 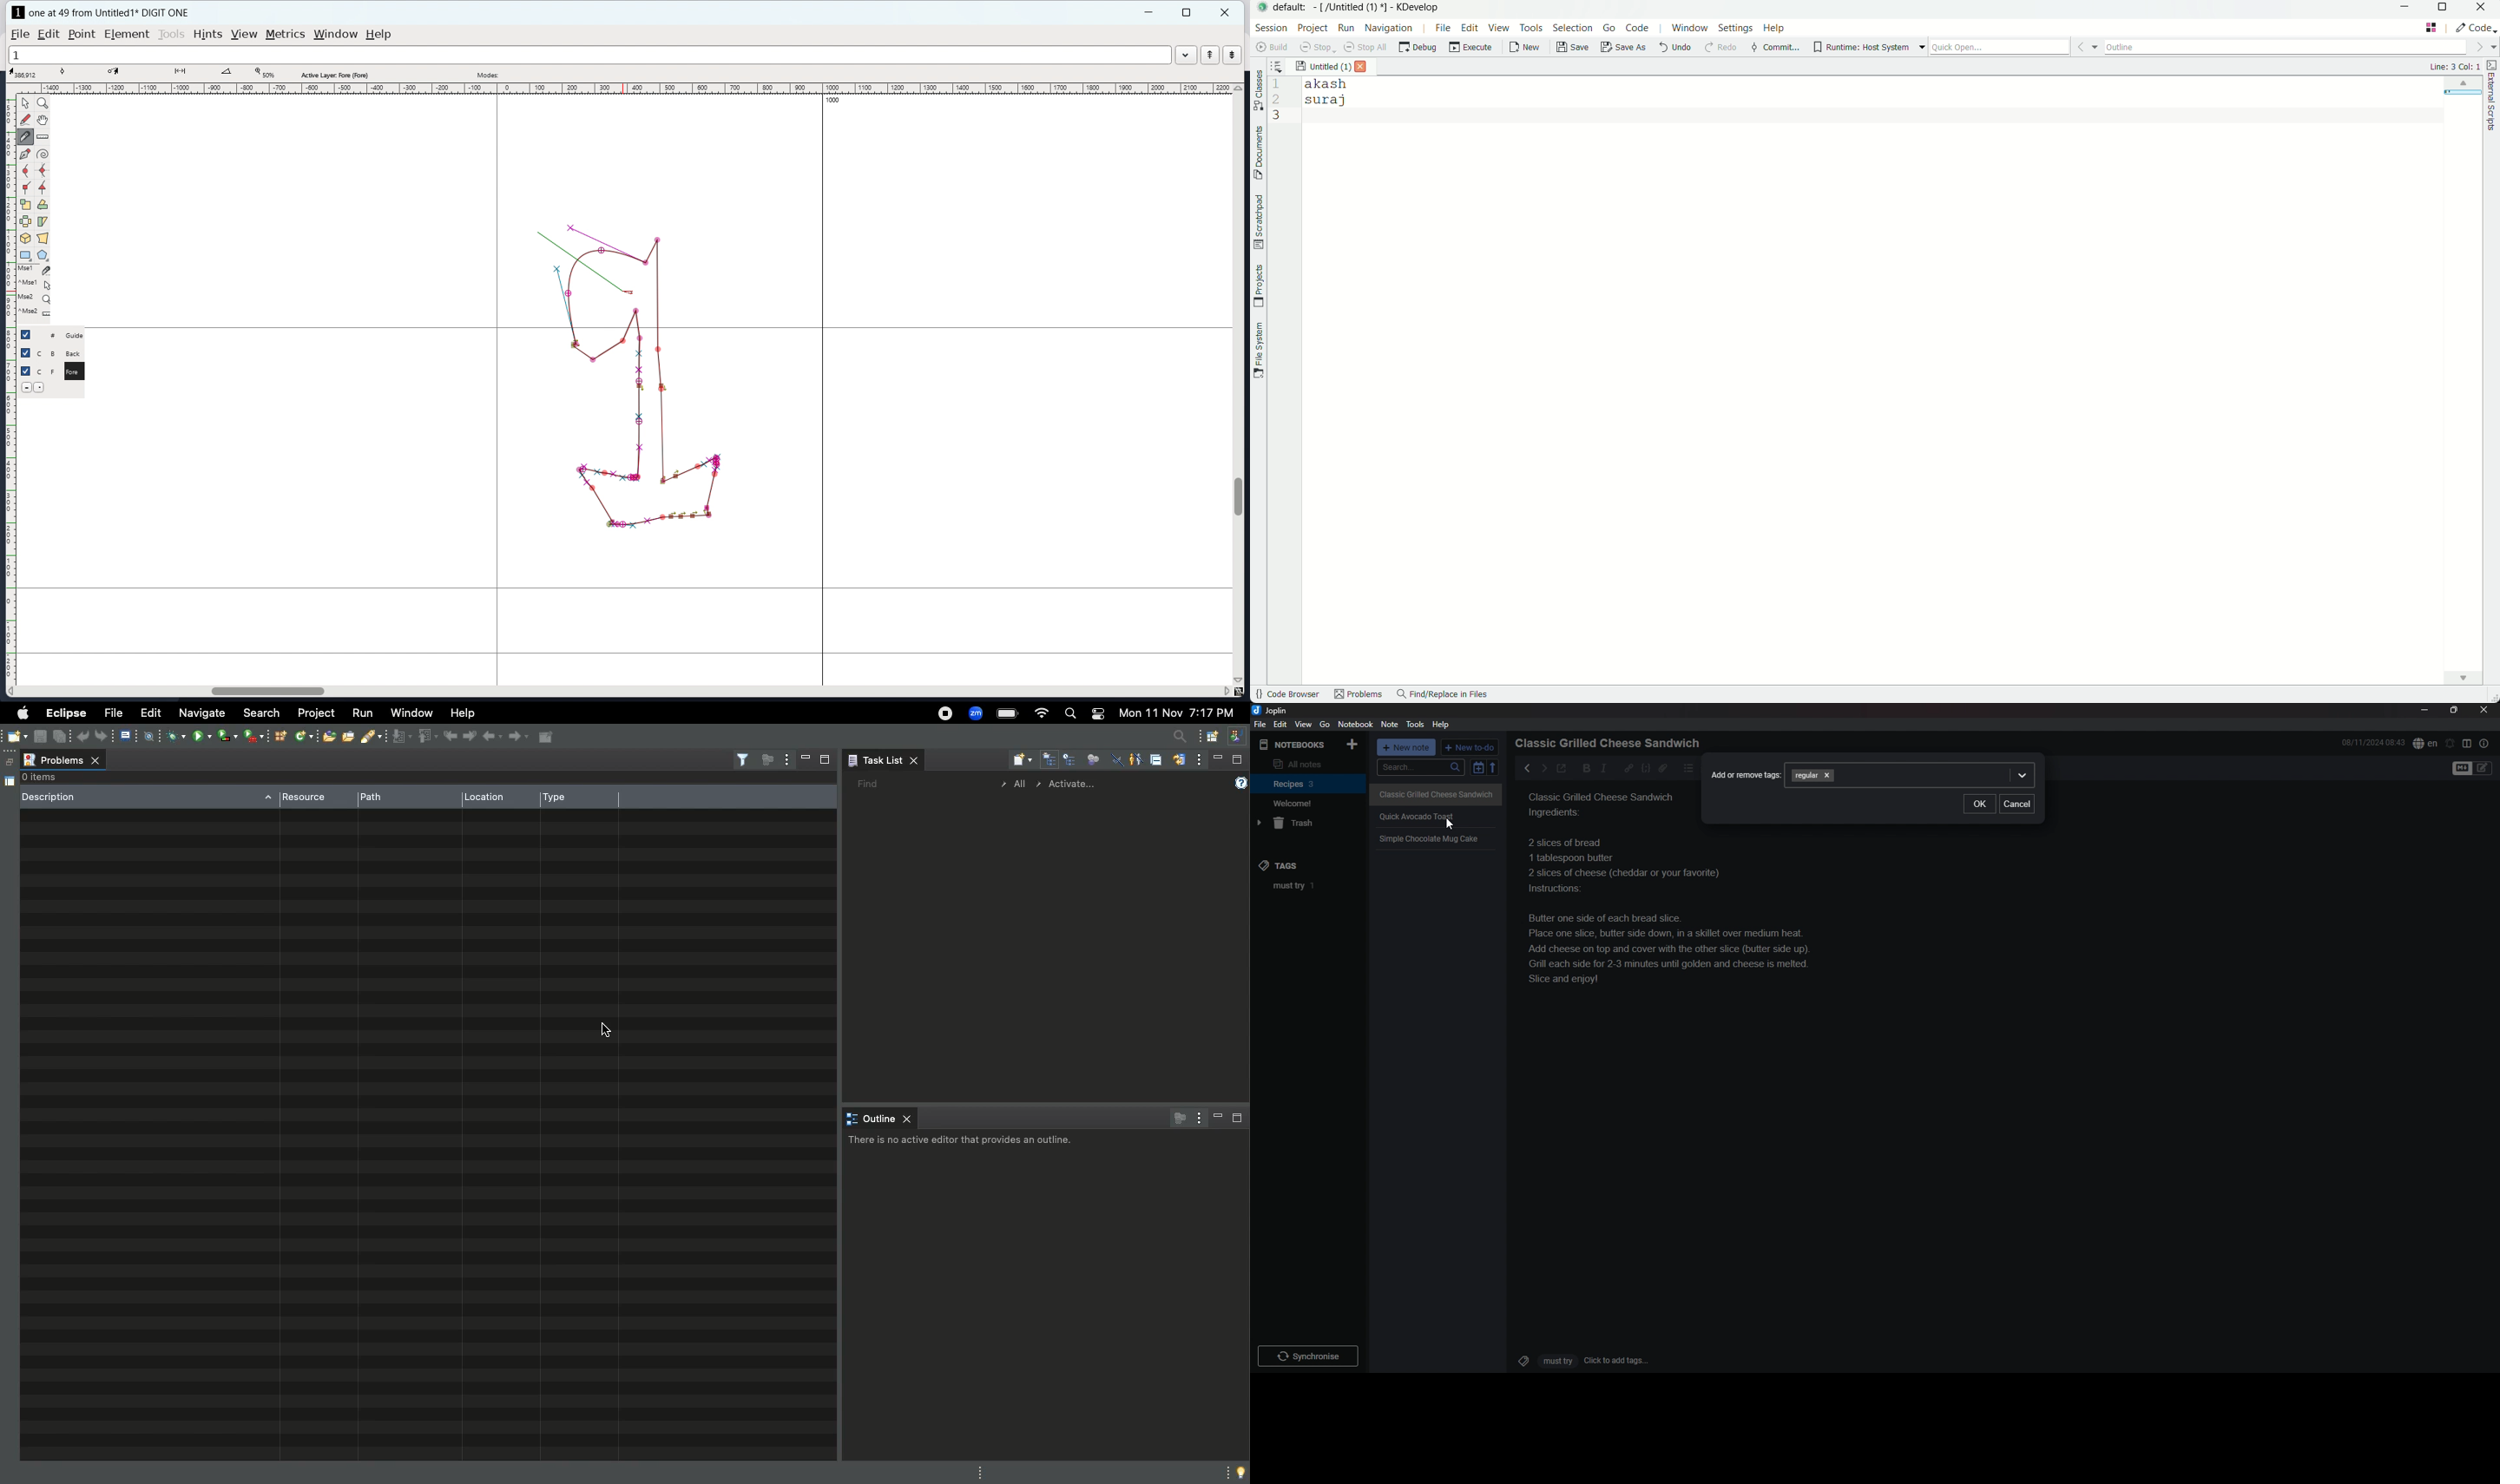 What do you see at coordinates (1200, 762) in the screenshot?
I see `View menu` at bounding box center [1200, 762].